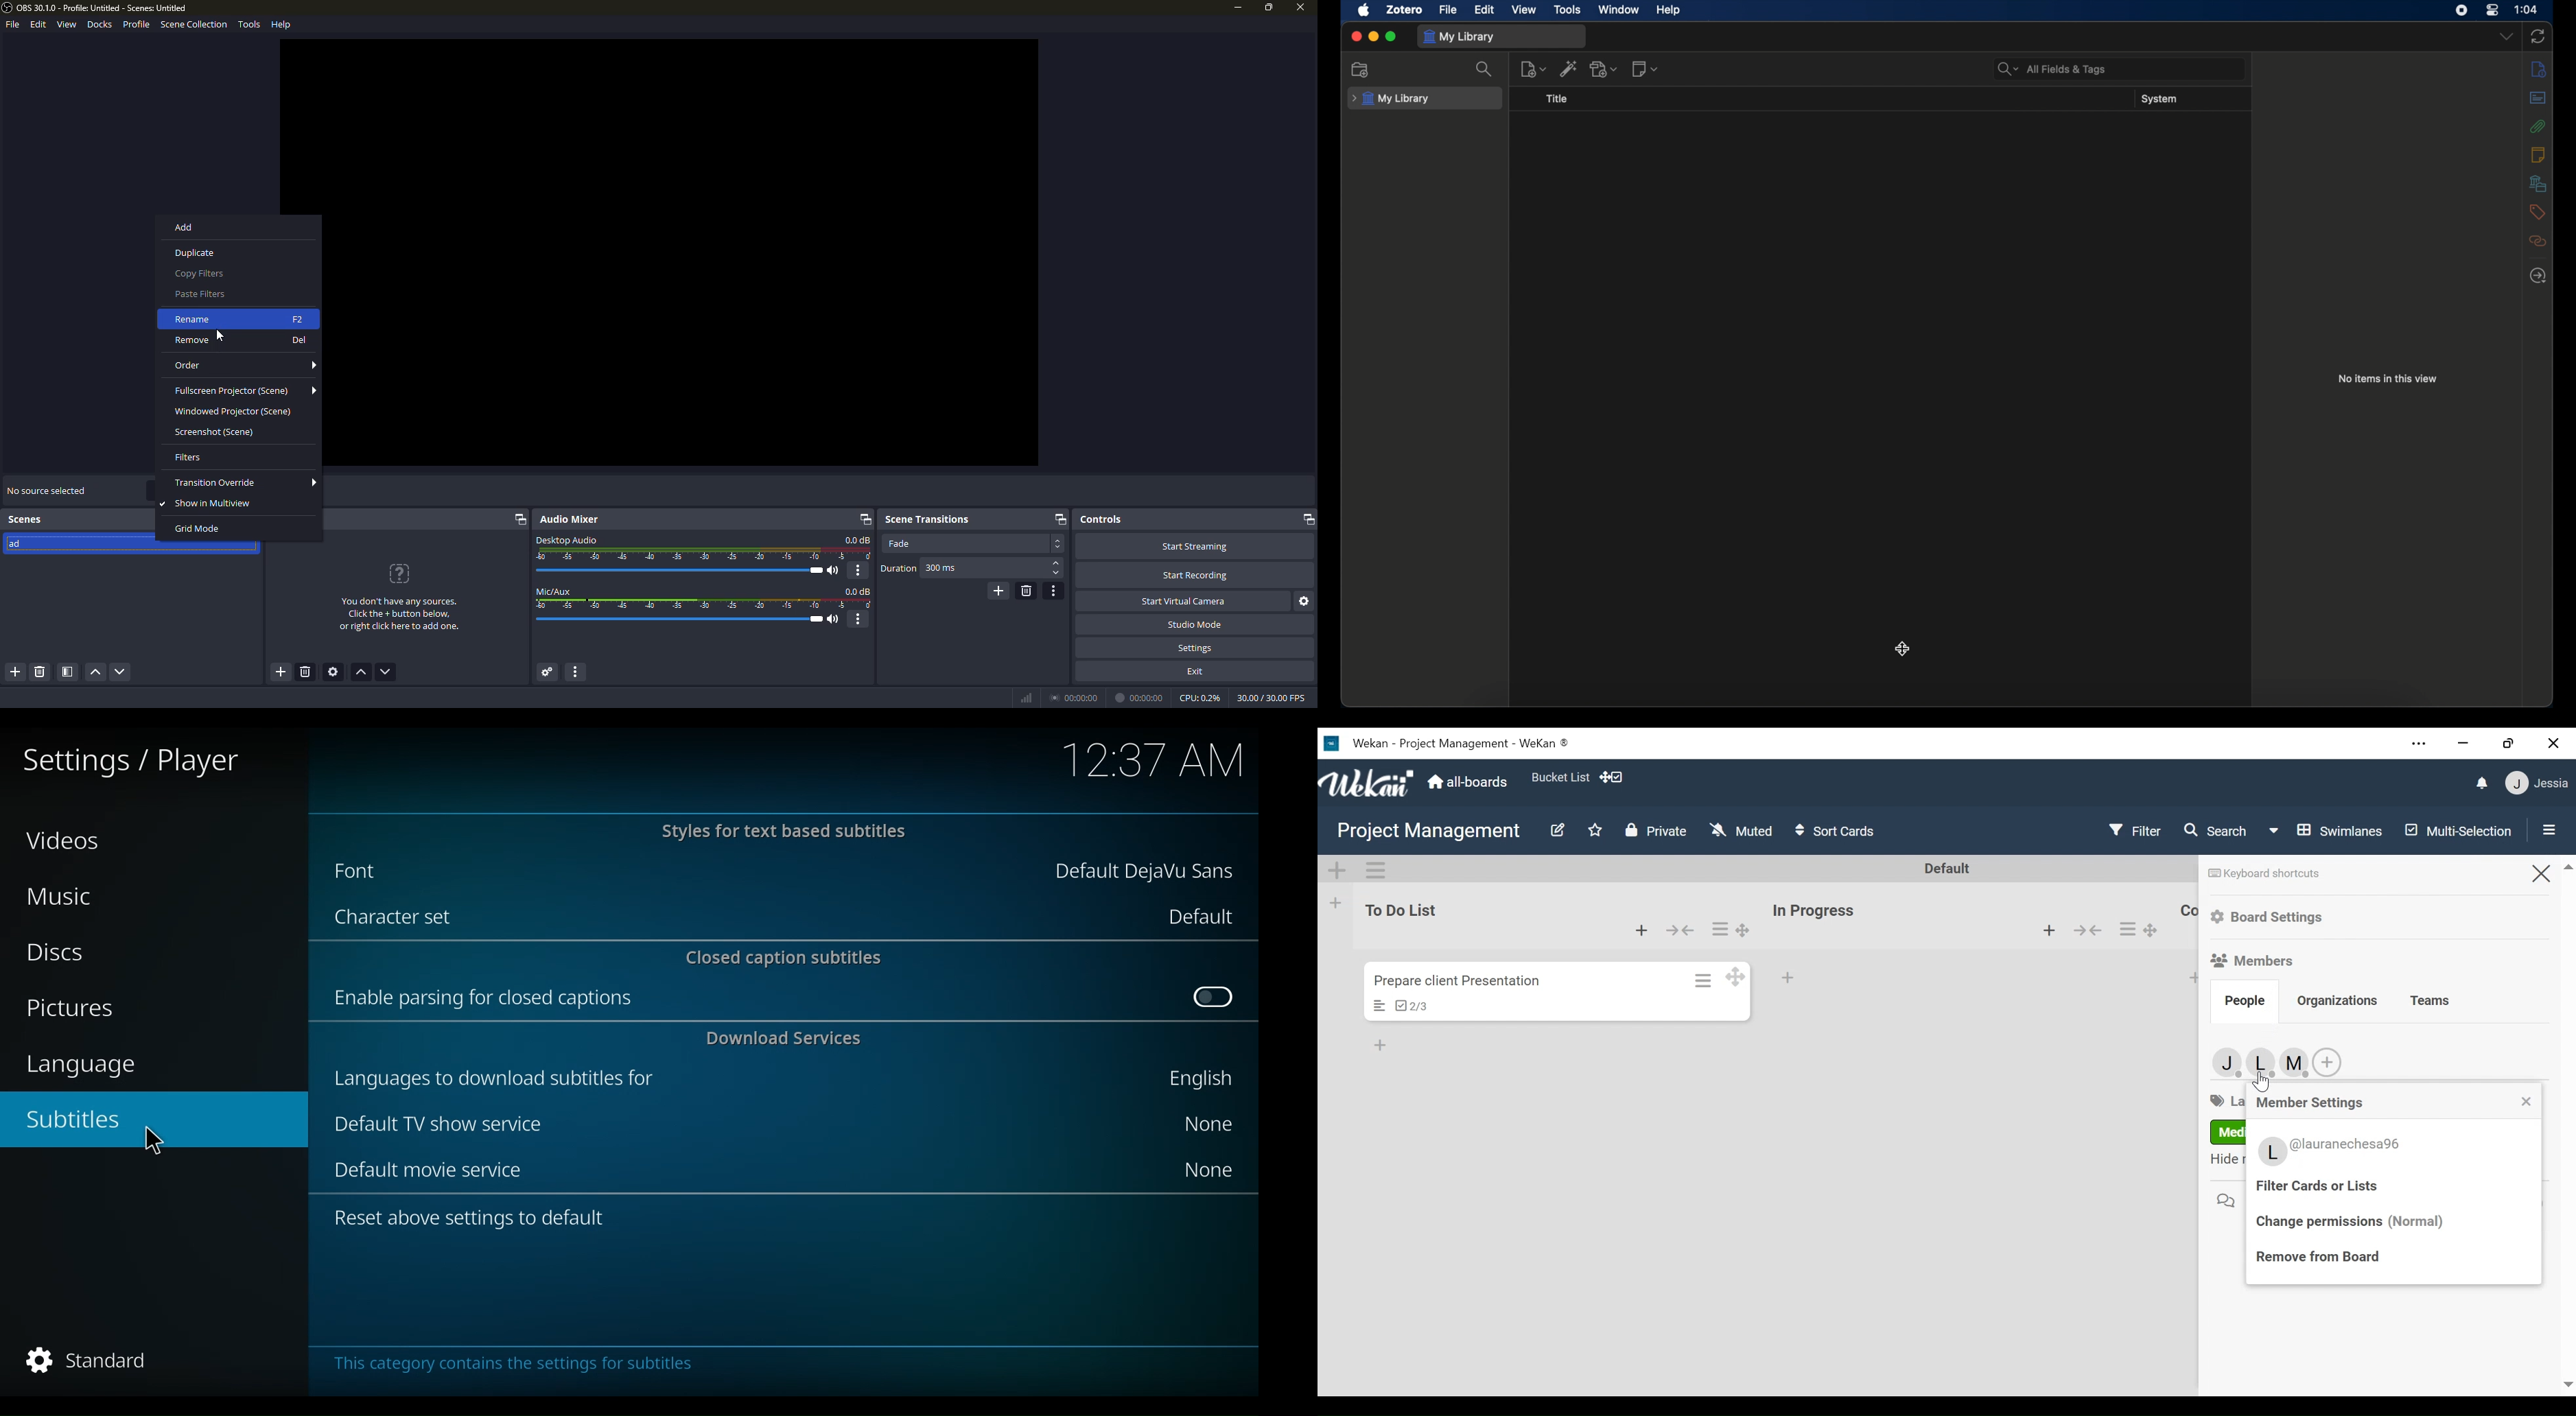  Describe the element at coordinates (234, 274) in the screenshot. I see `Copy Filters` at that location.